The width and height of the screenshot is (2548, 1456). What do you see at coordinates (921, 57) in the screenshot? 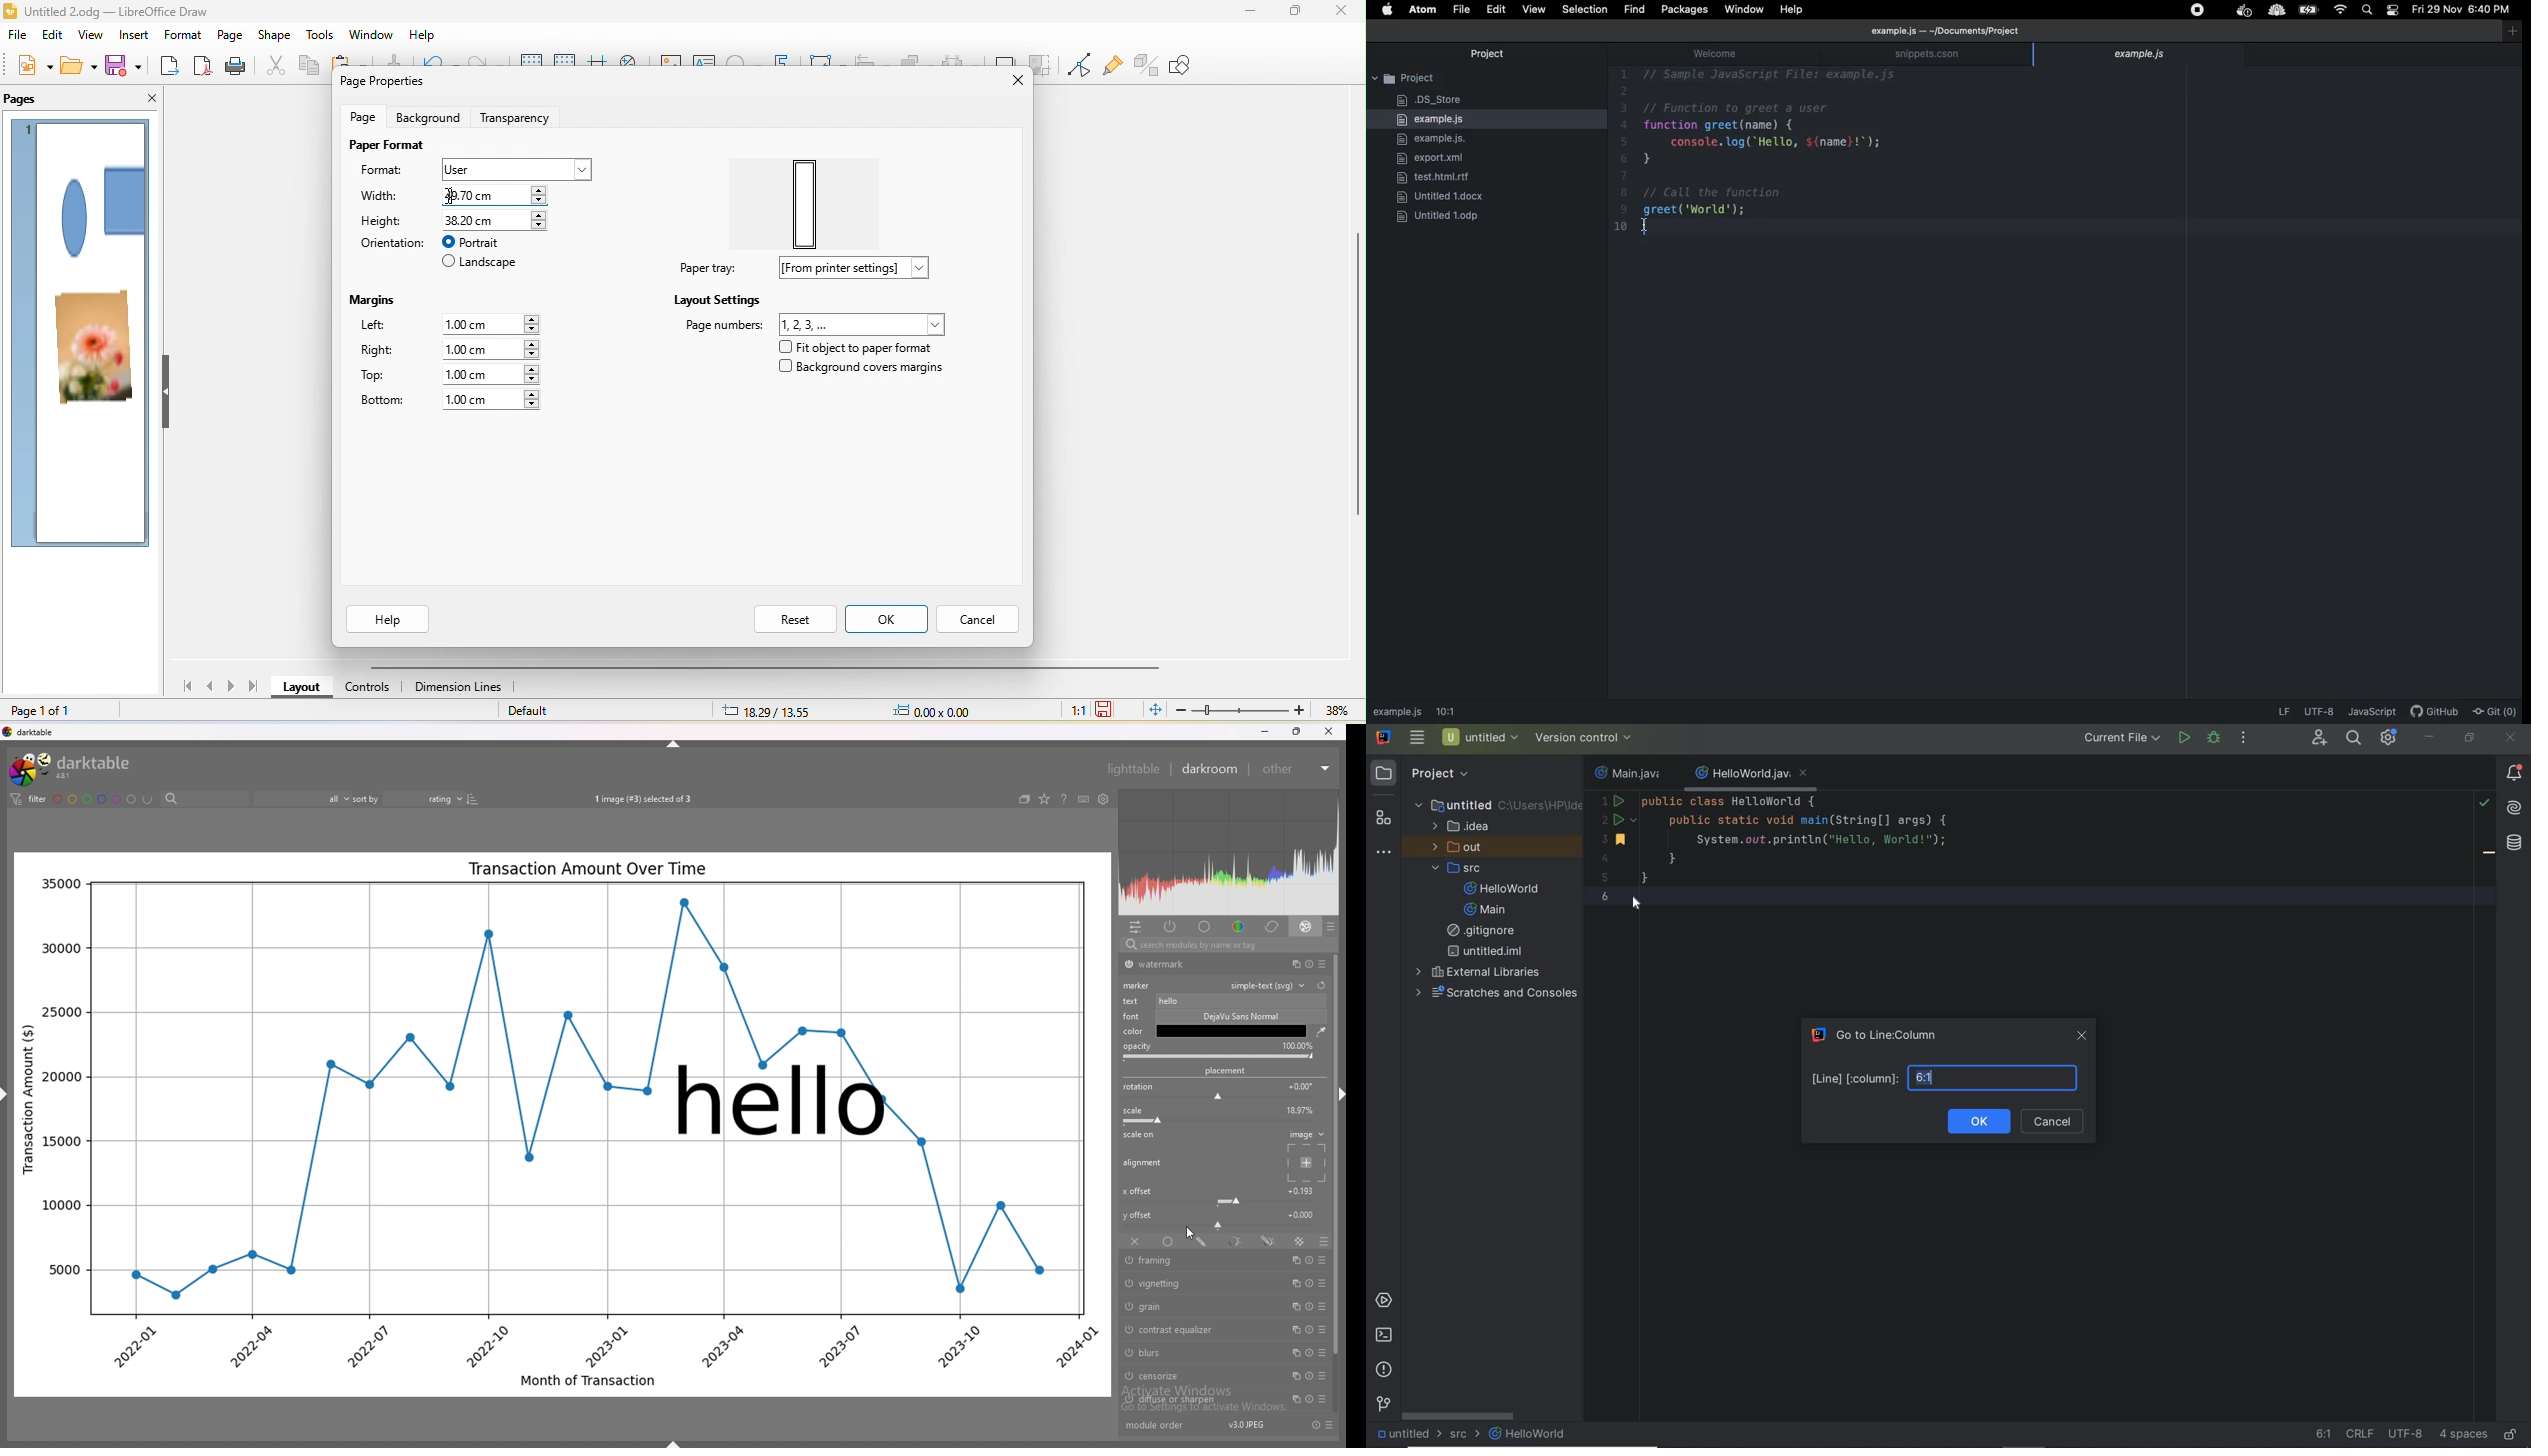
I see `arrange` at bounding box center [921, 57].